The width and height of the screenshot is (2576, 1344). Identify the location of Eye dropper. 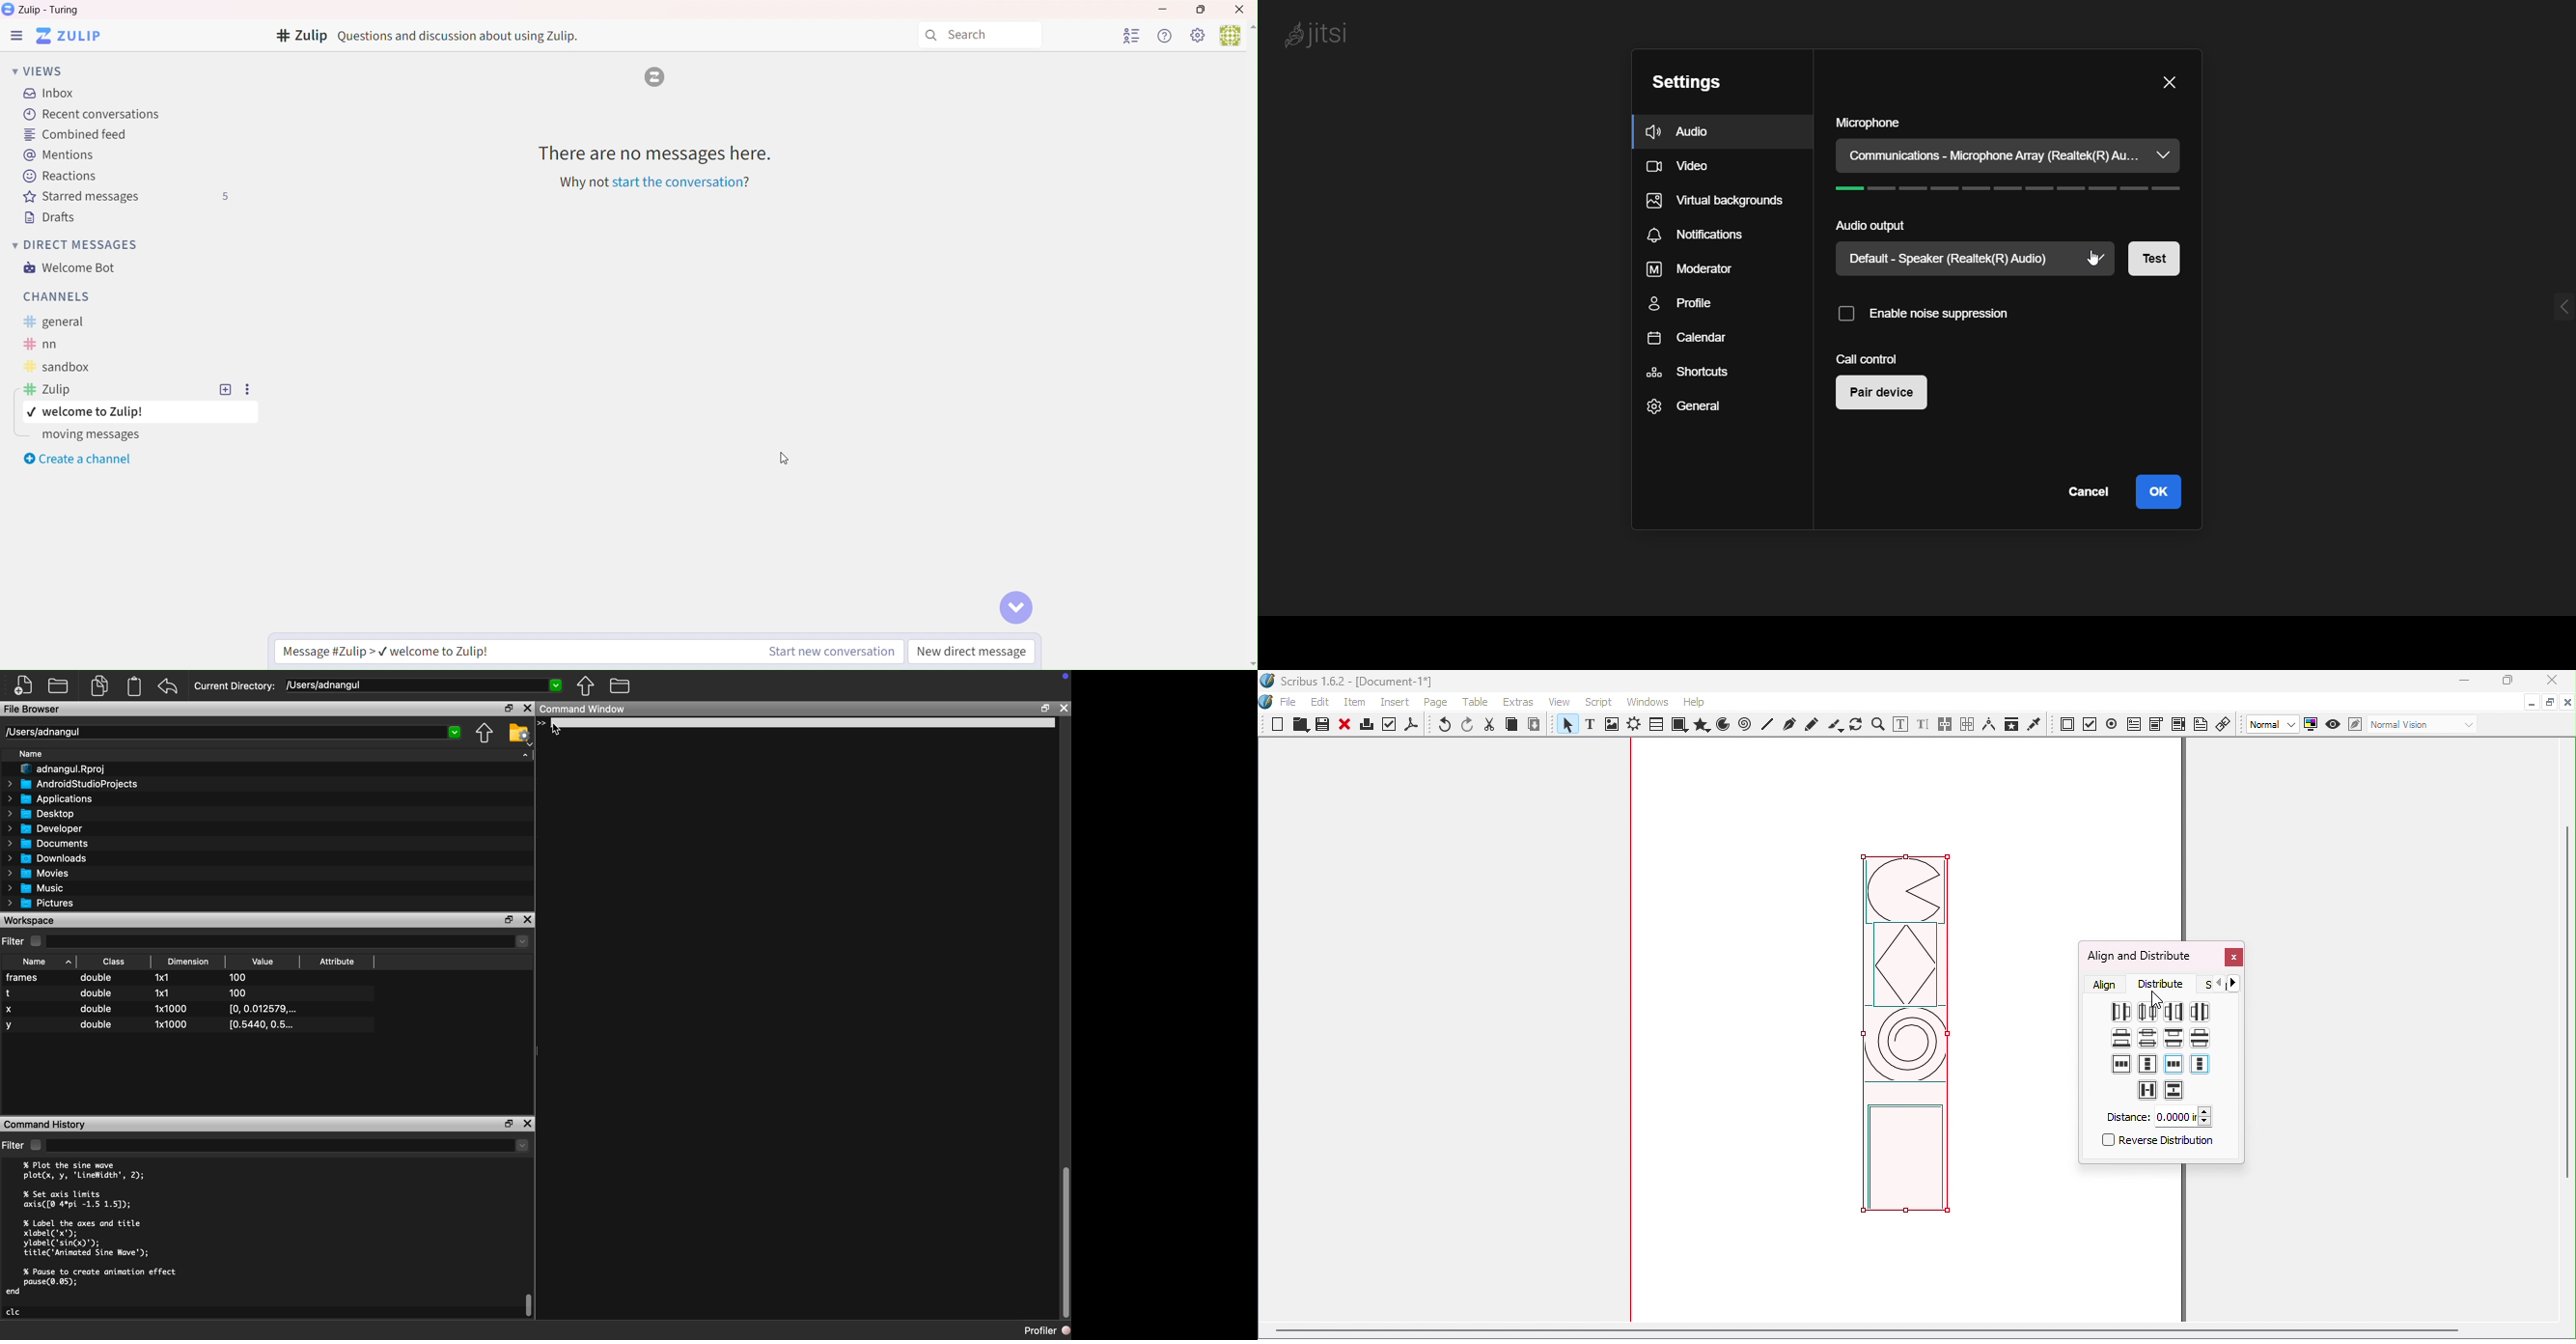
(2035, 723).